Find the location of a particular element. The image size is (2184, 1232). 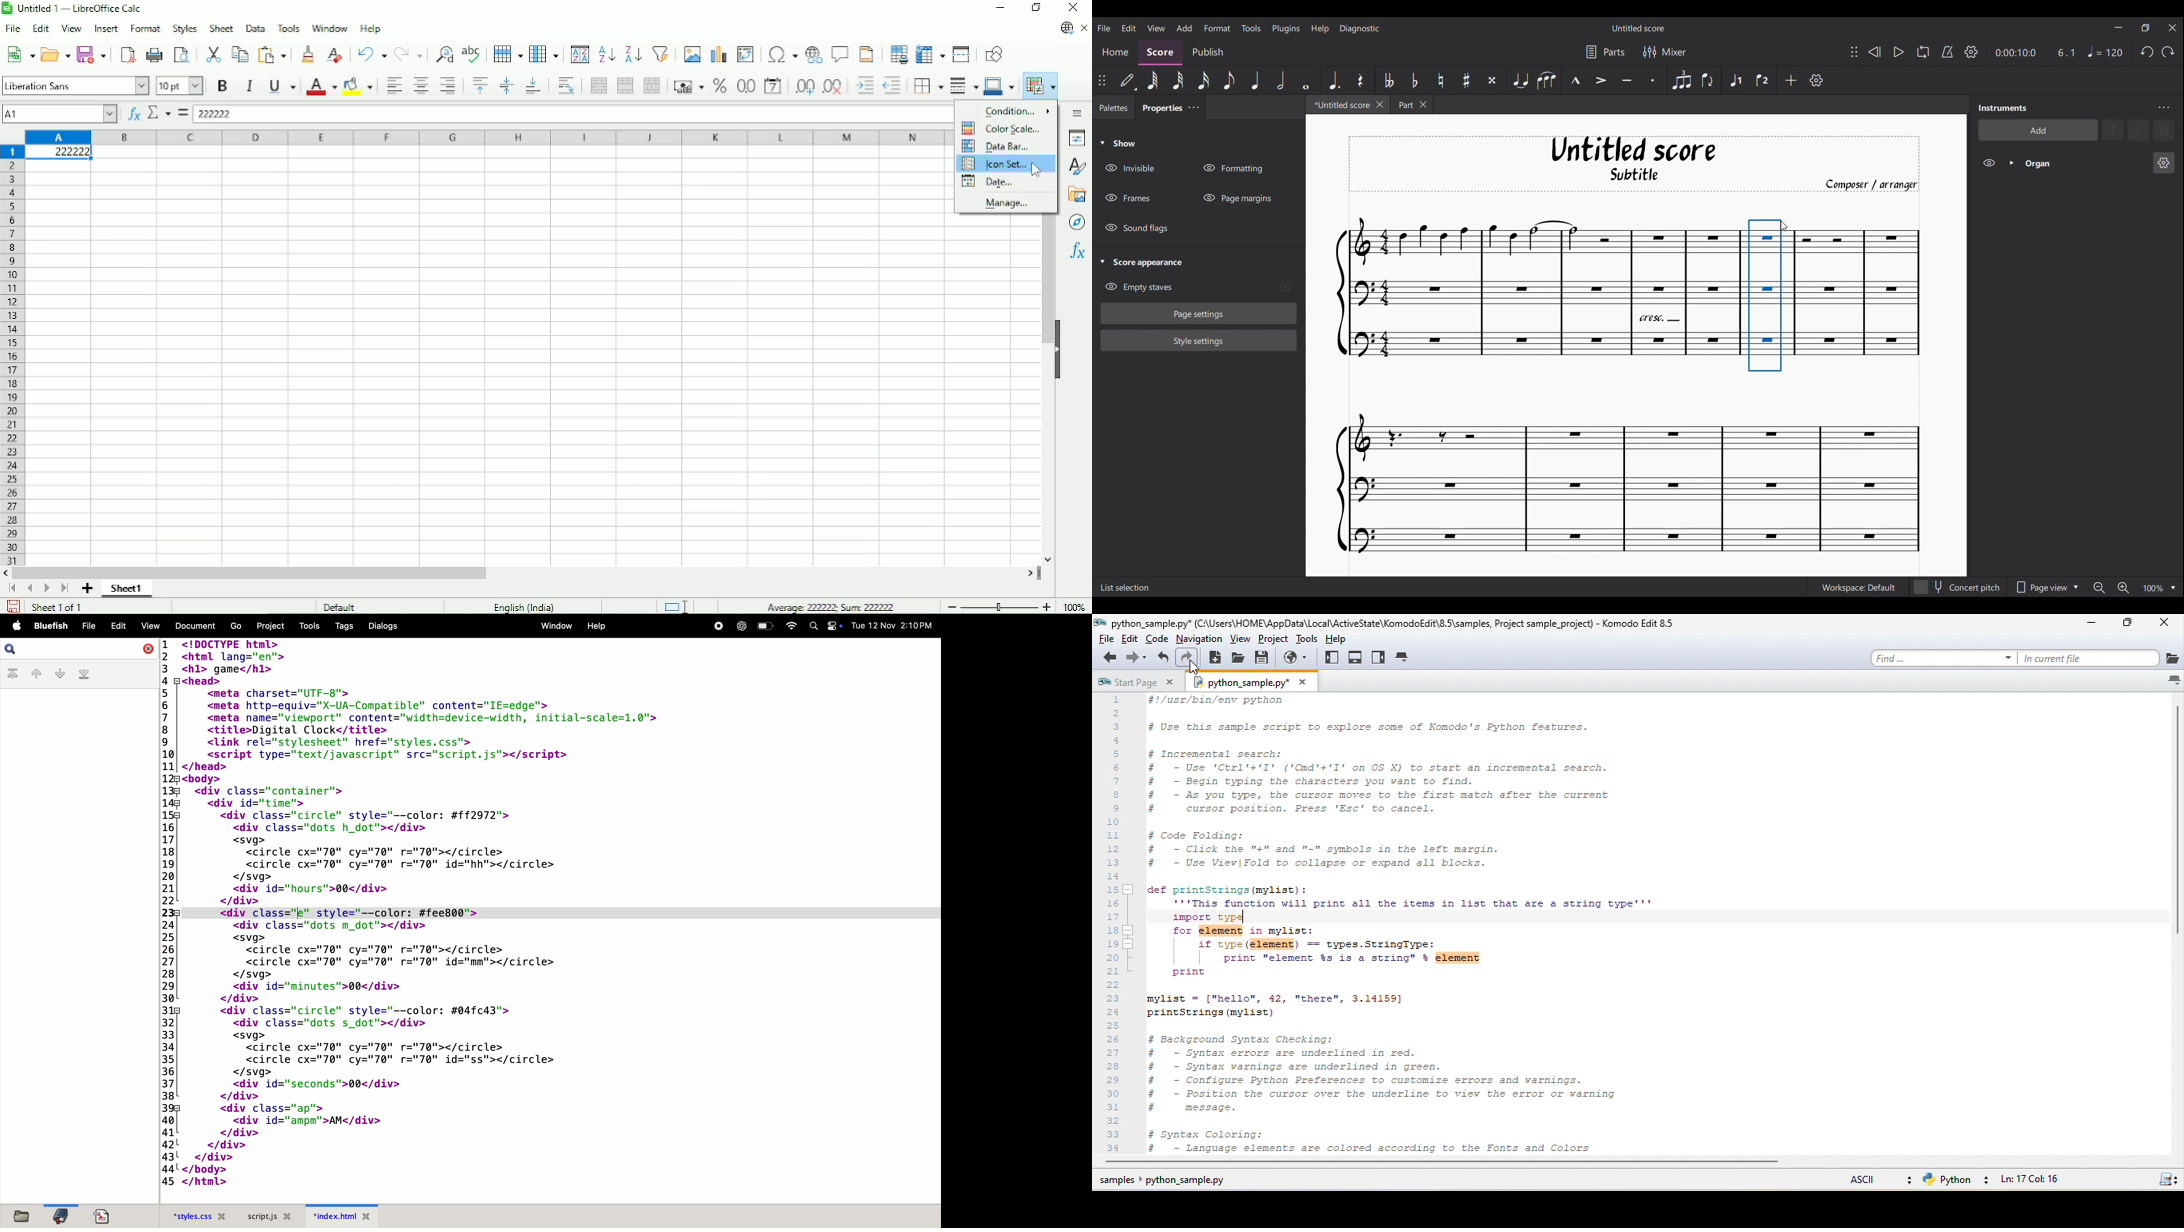

Insert hyperlink is located at coordinates (814, 55).